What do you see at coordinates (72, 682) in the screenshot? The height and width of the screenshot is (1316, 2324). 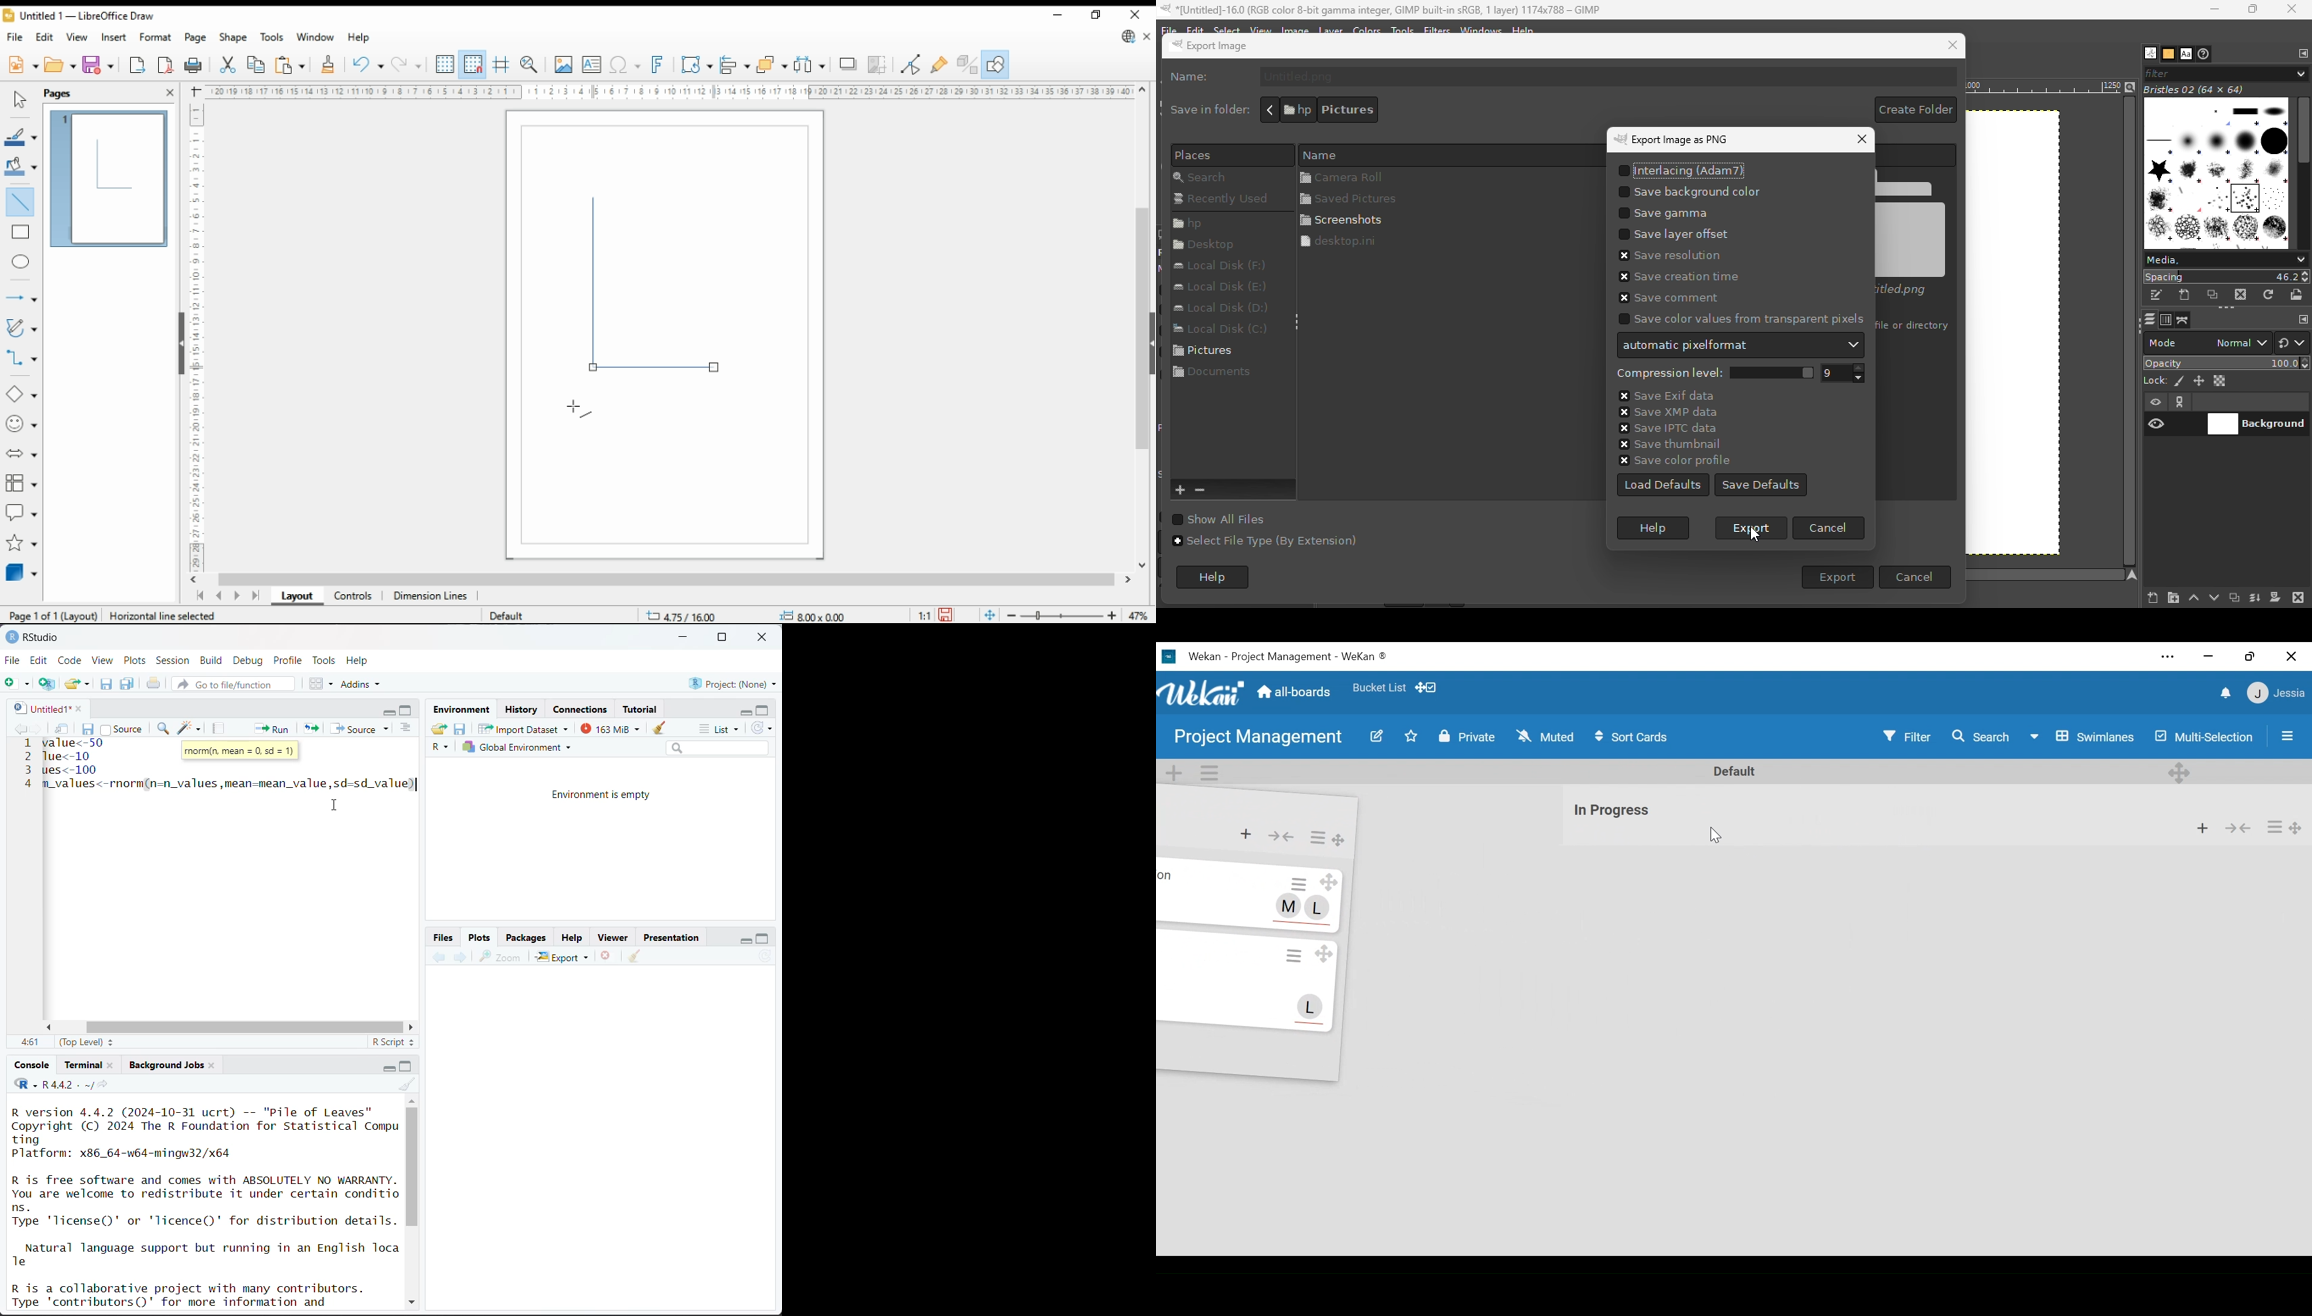 I see `open an existing file` at bounding box center [72, 682].